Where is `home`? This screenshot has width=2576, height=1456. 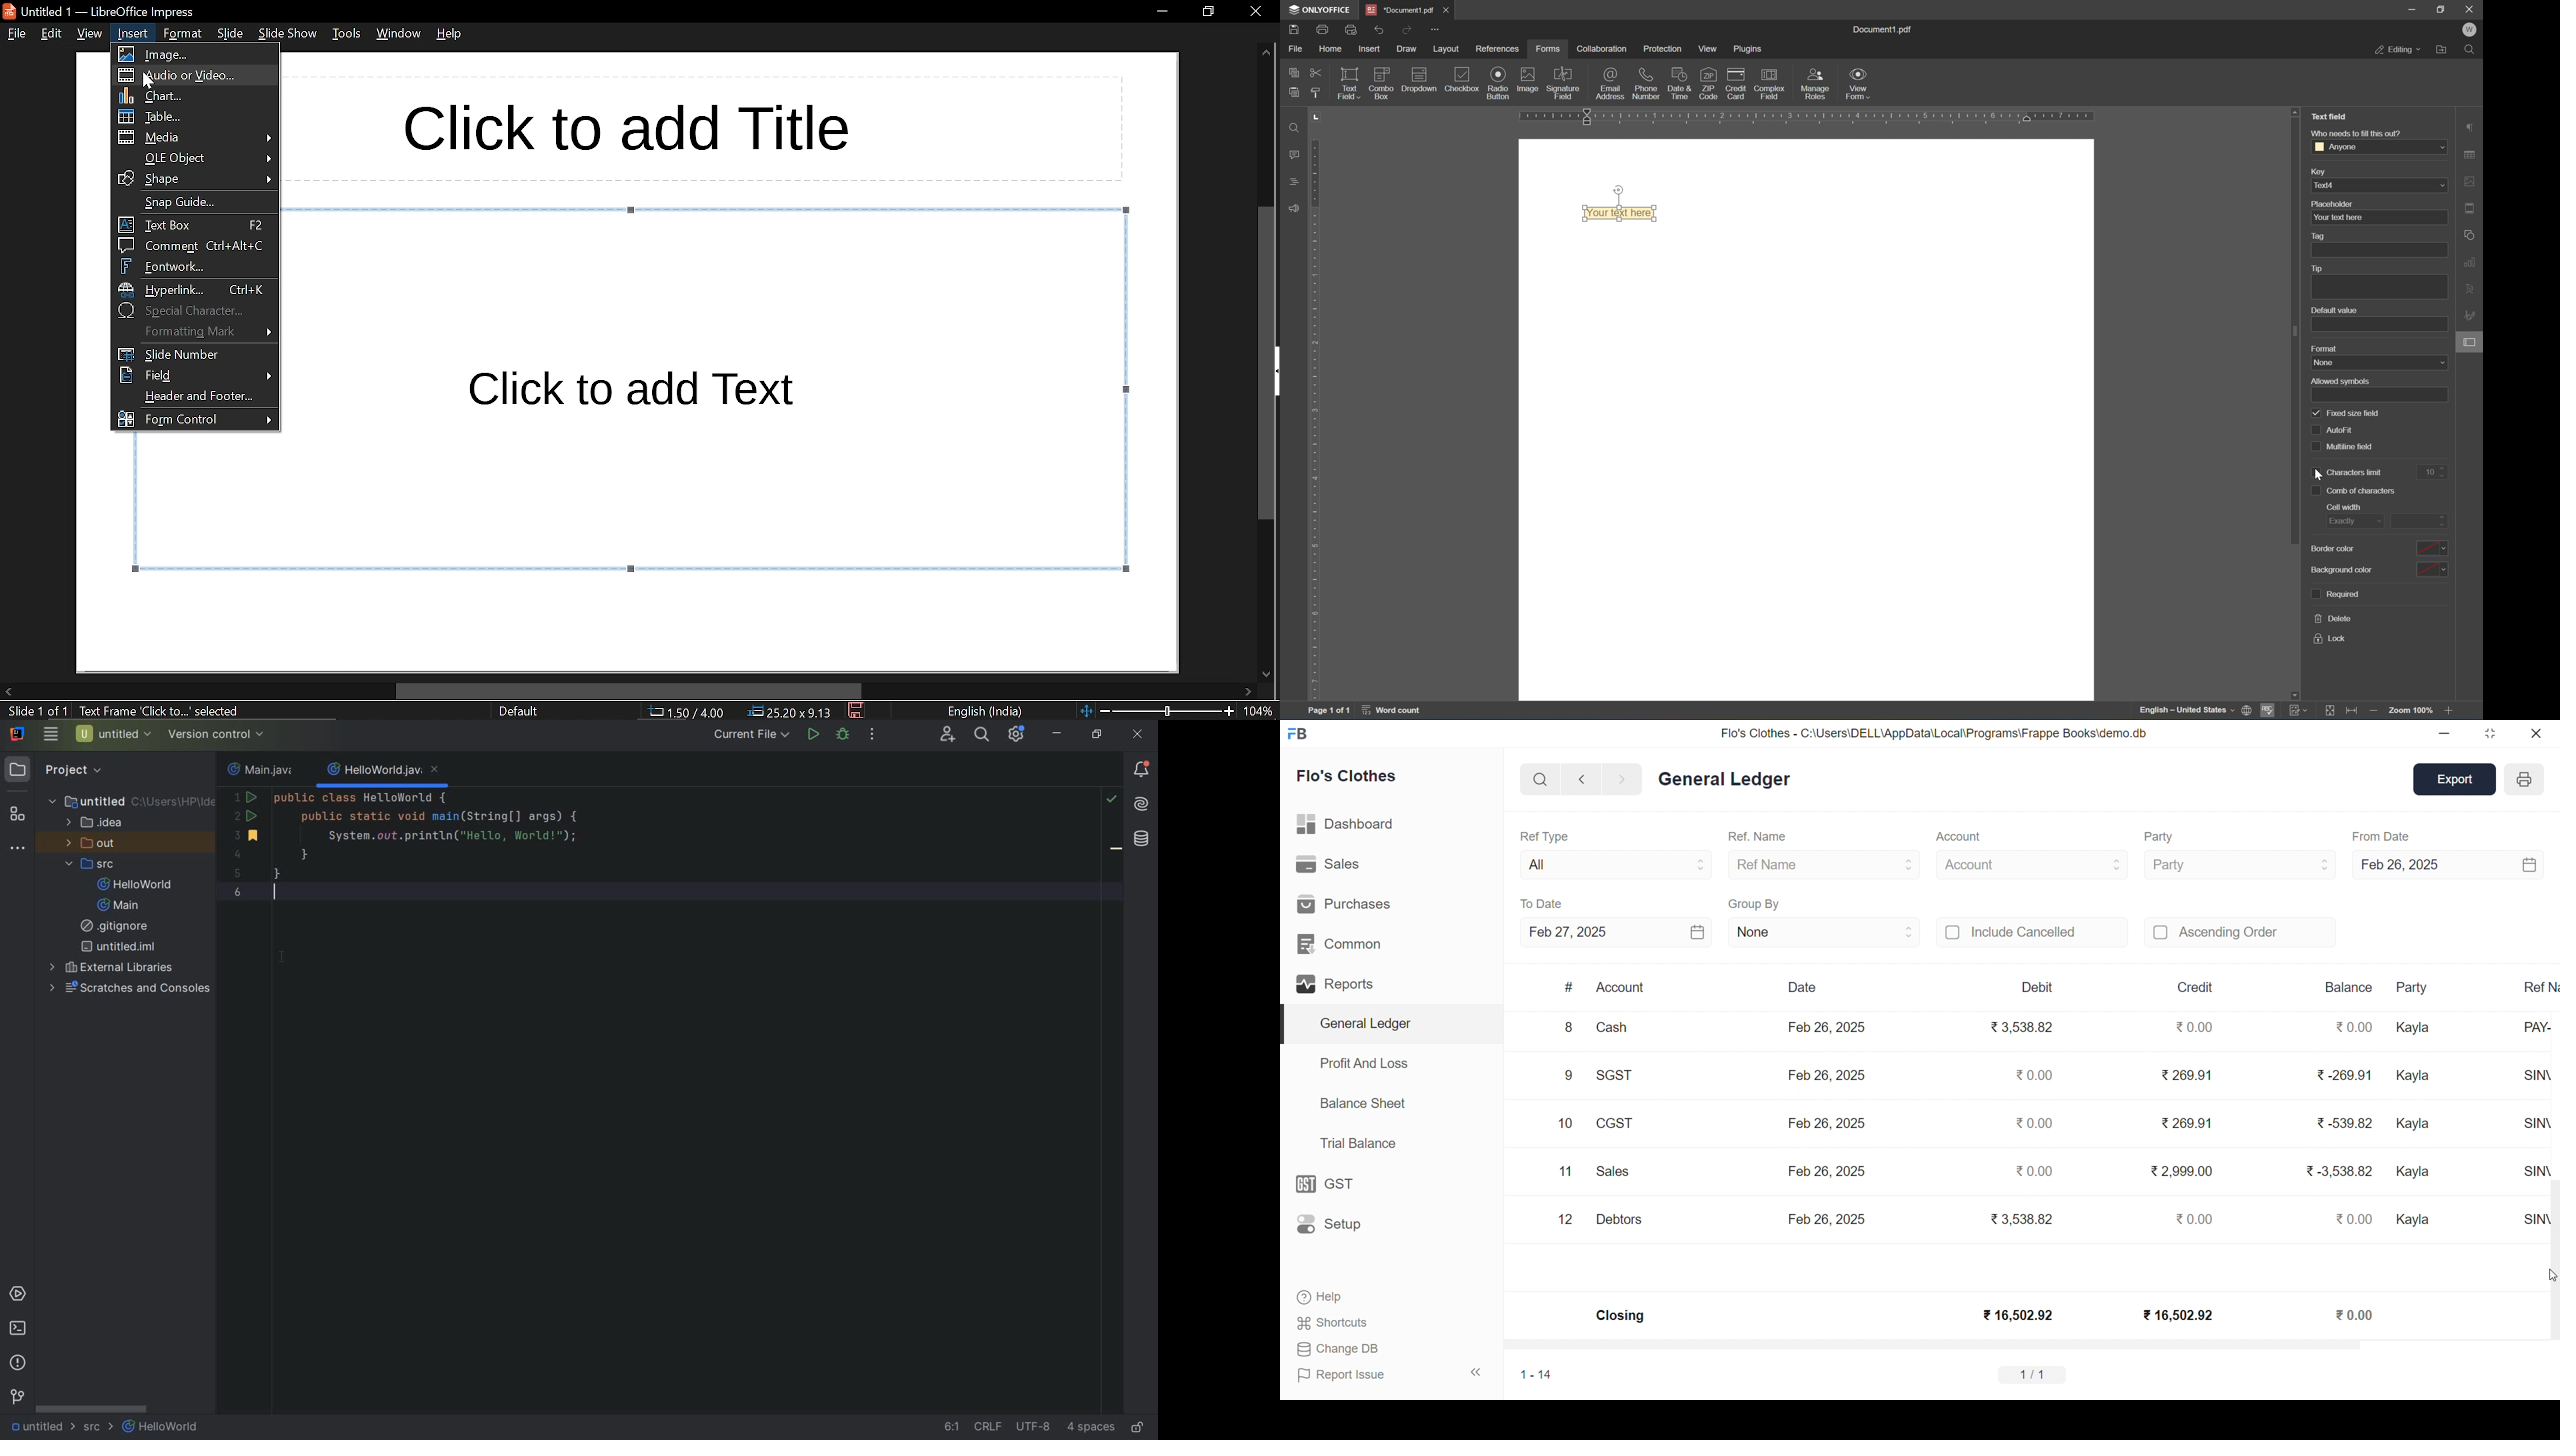 home is located at coordinates (1332, 48).